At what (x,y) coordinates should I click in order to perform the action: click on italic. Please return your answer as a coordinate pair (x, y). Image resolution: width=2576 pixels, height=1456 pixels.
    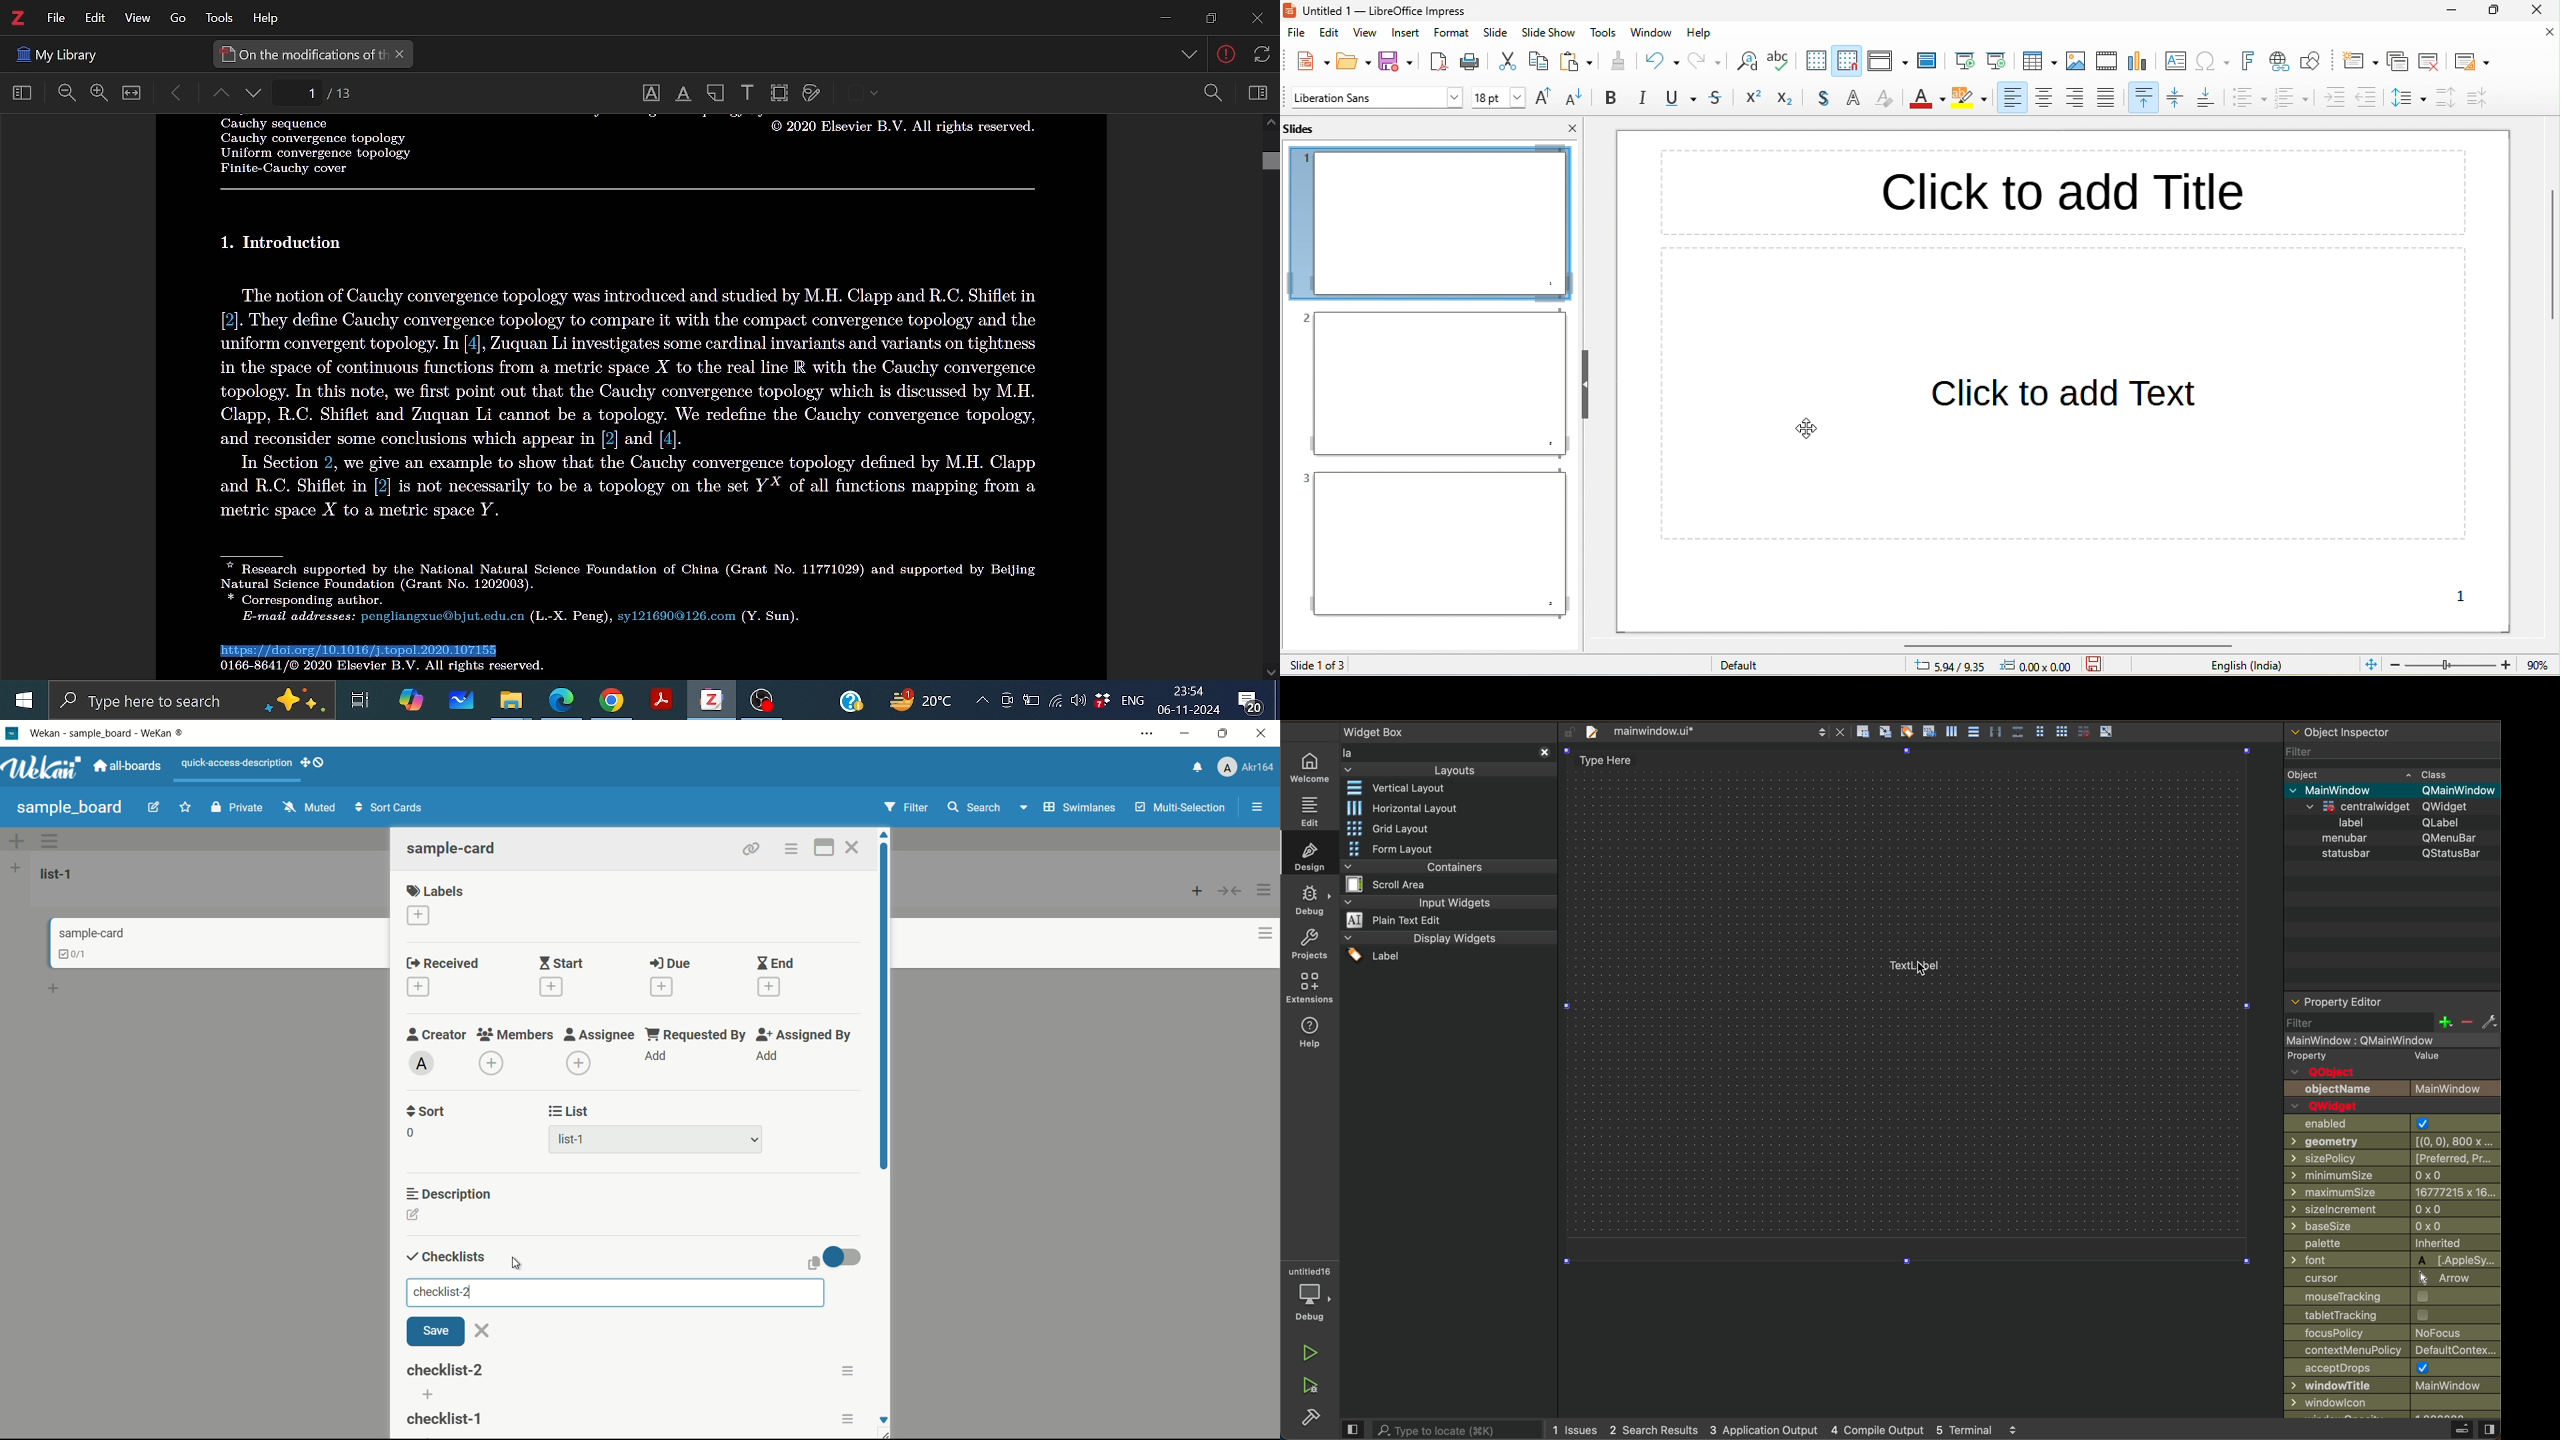
    Looking at the image, I should click on (1642, 98).